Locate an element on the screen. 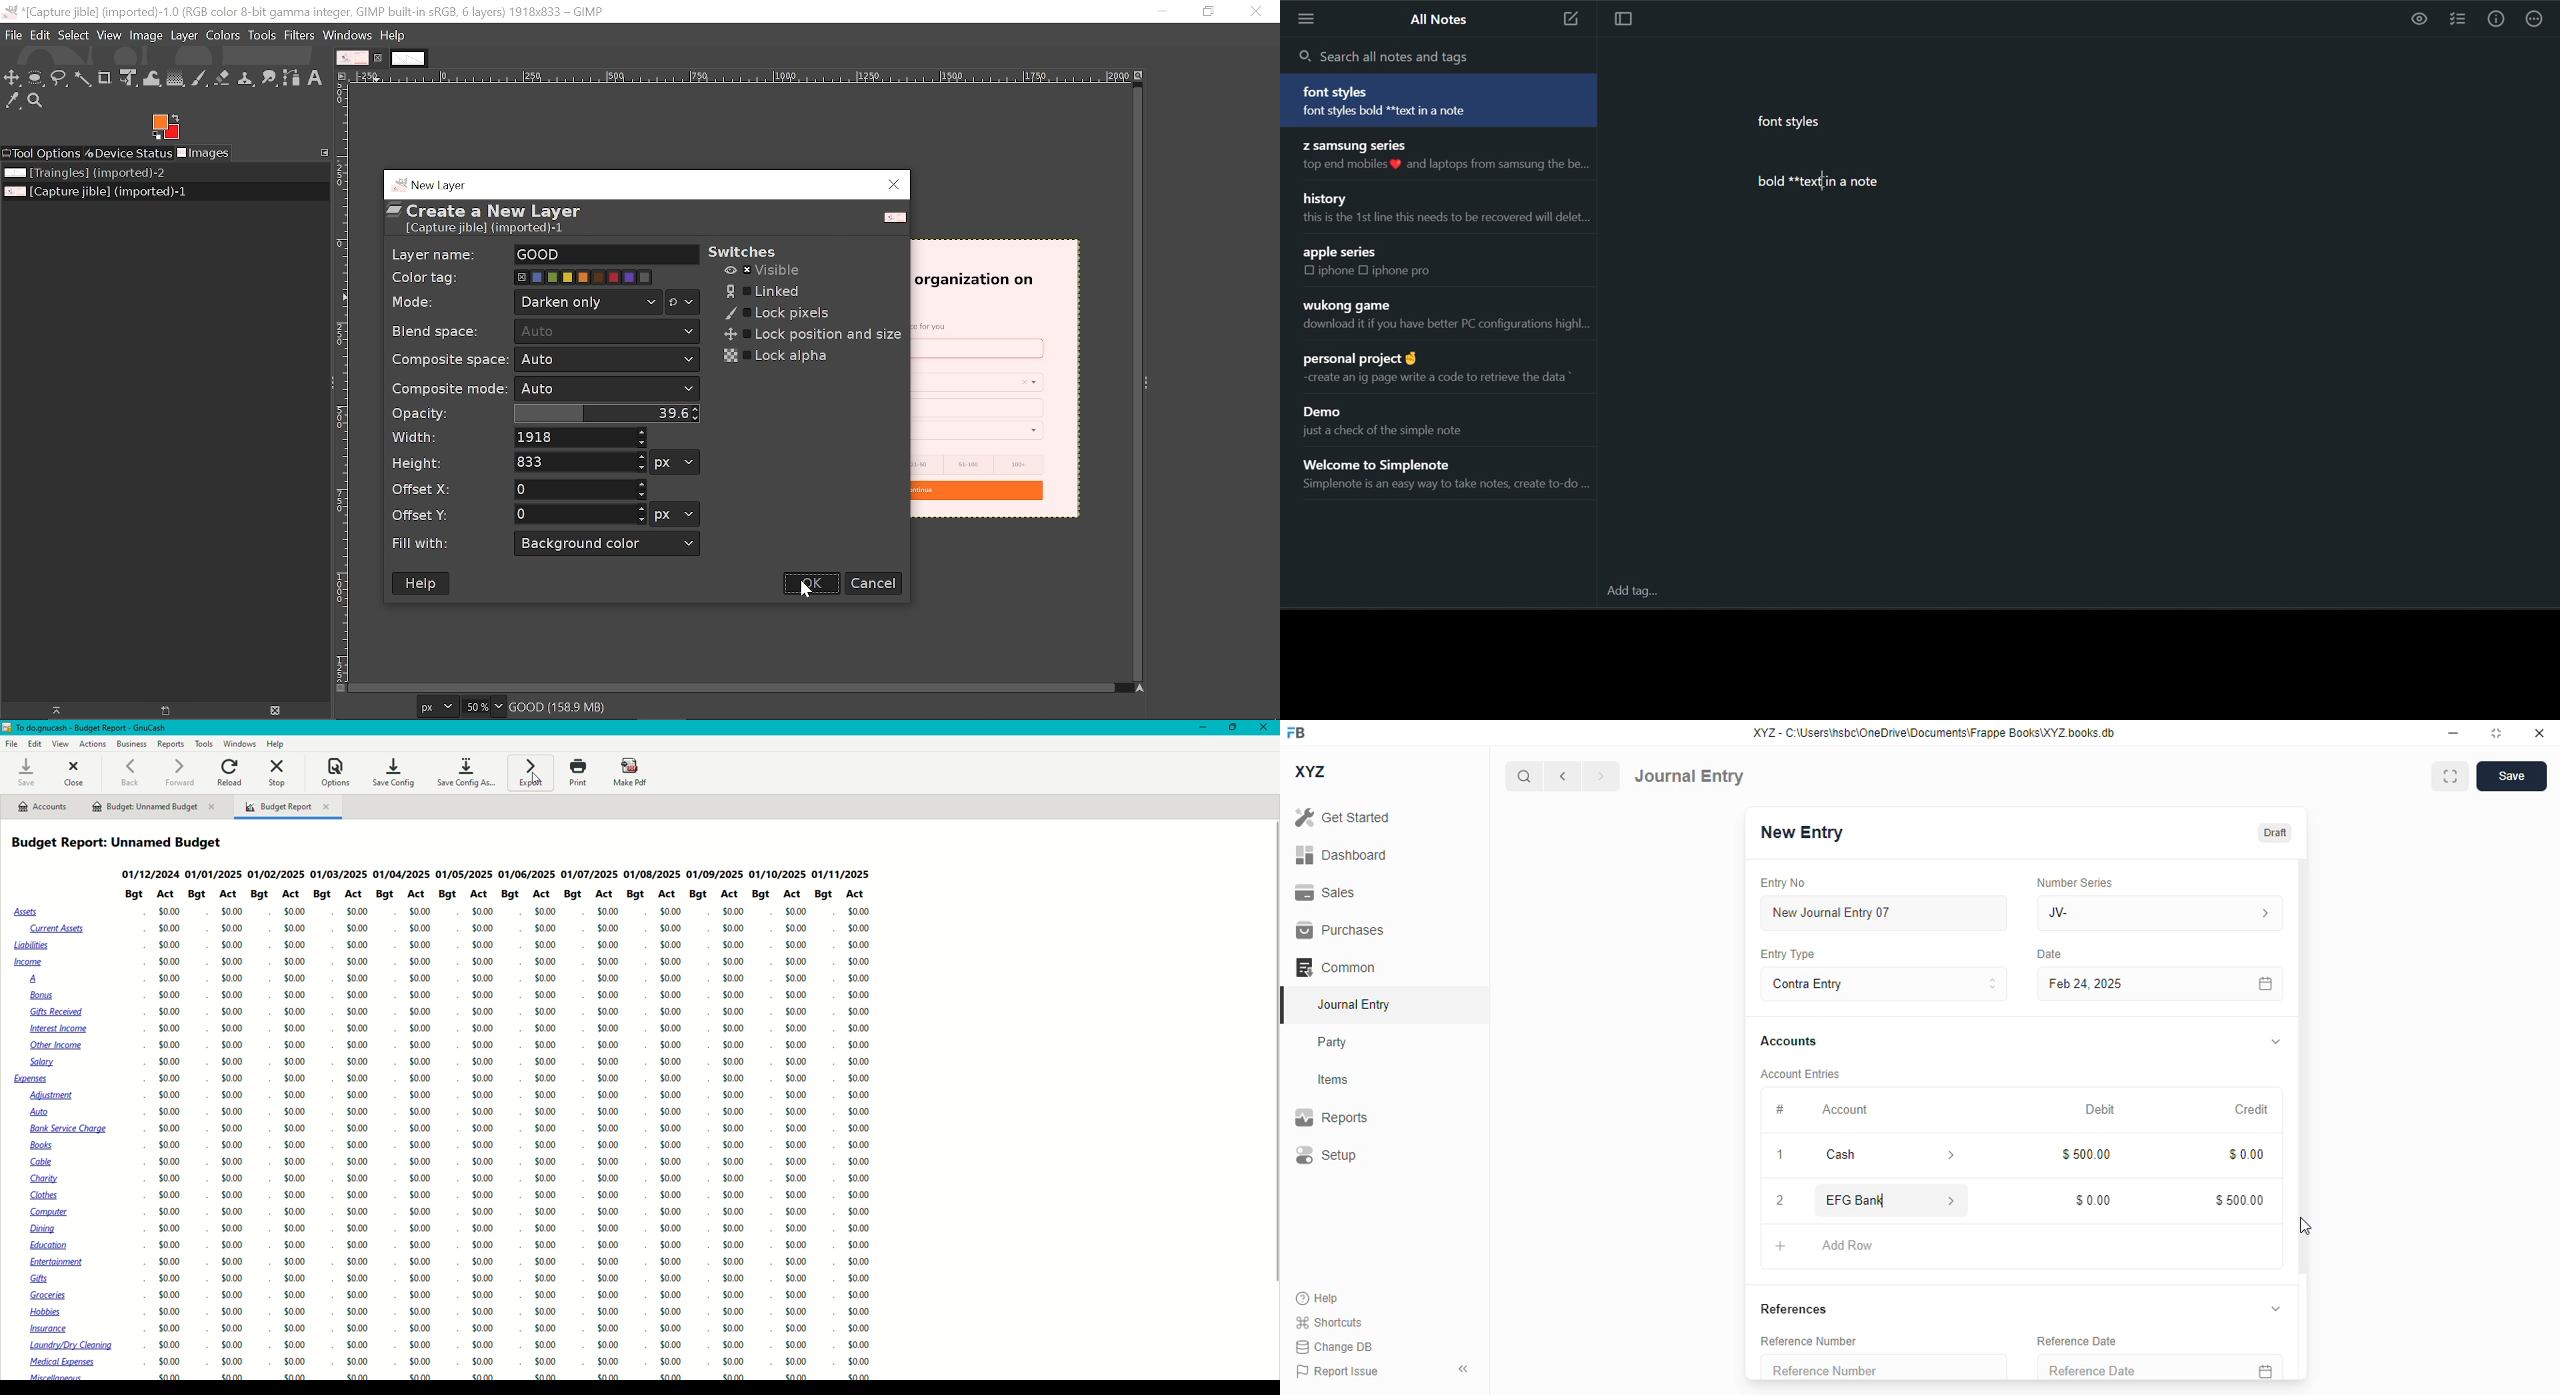 The height and width of the screenshot is (1400, 2576). 0.00 is located at coordinates (231, 1161).